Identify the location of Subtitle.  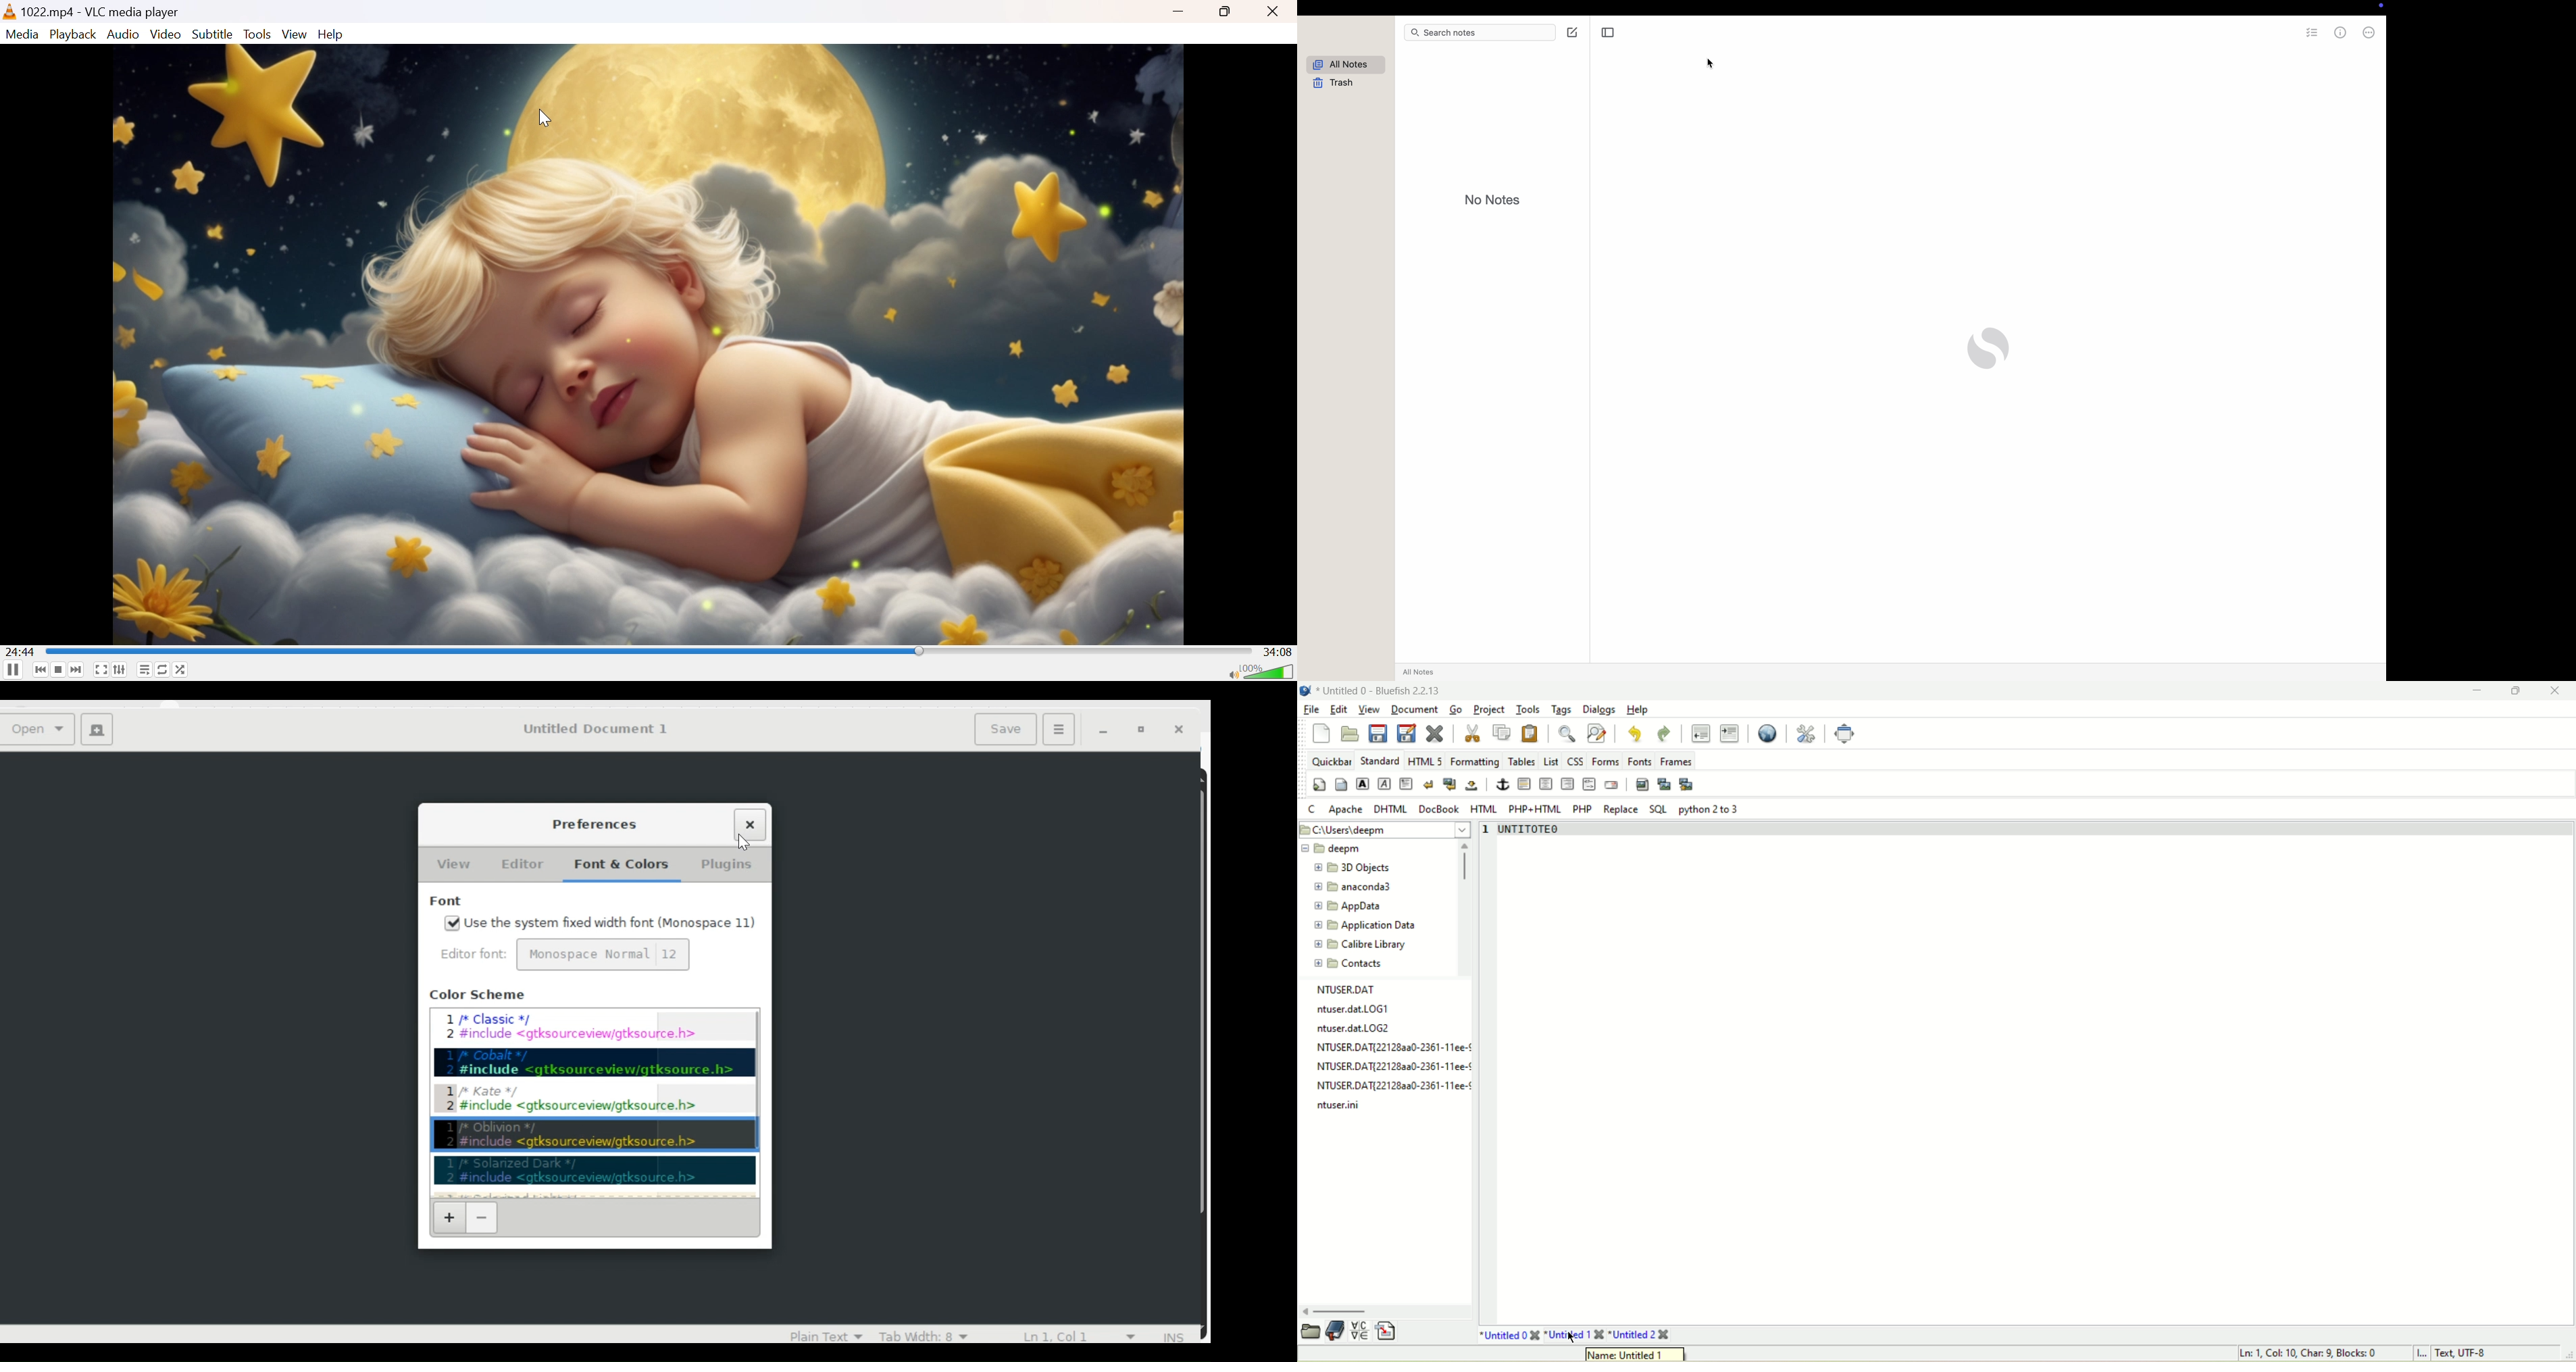
(213, 34).